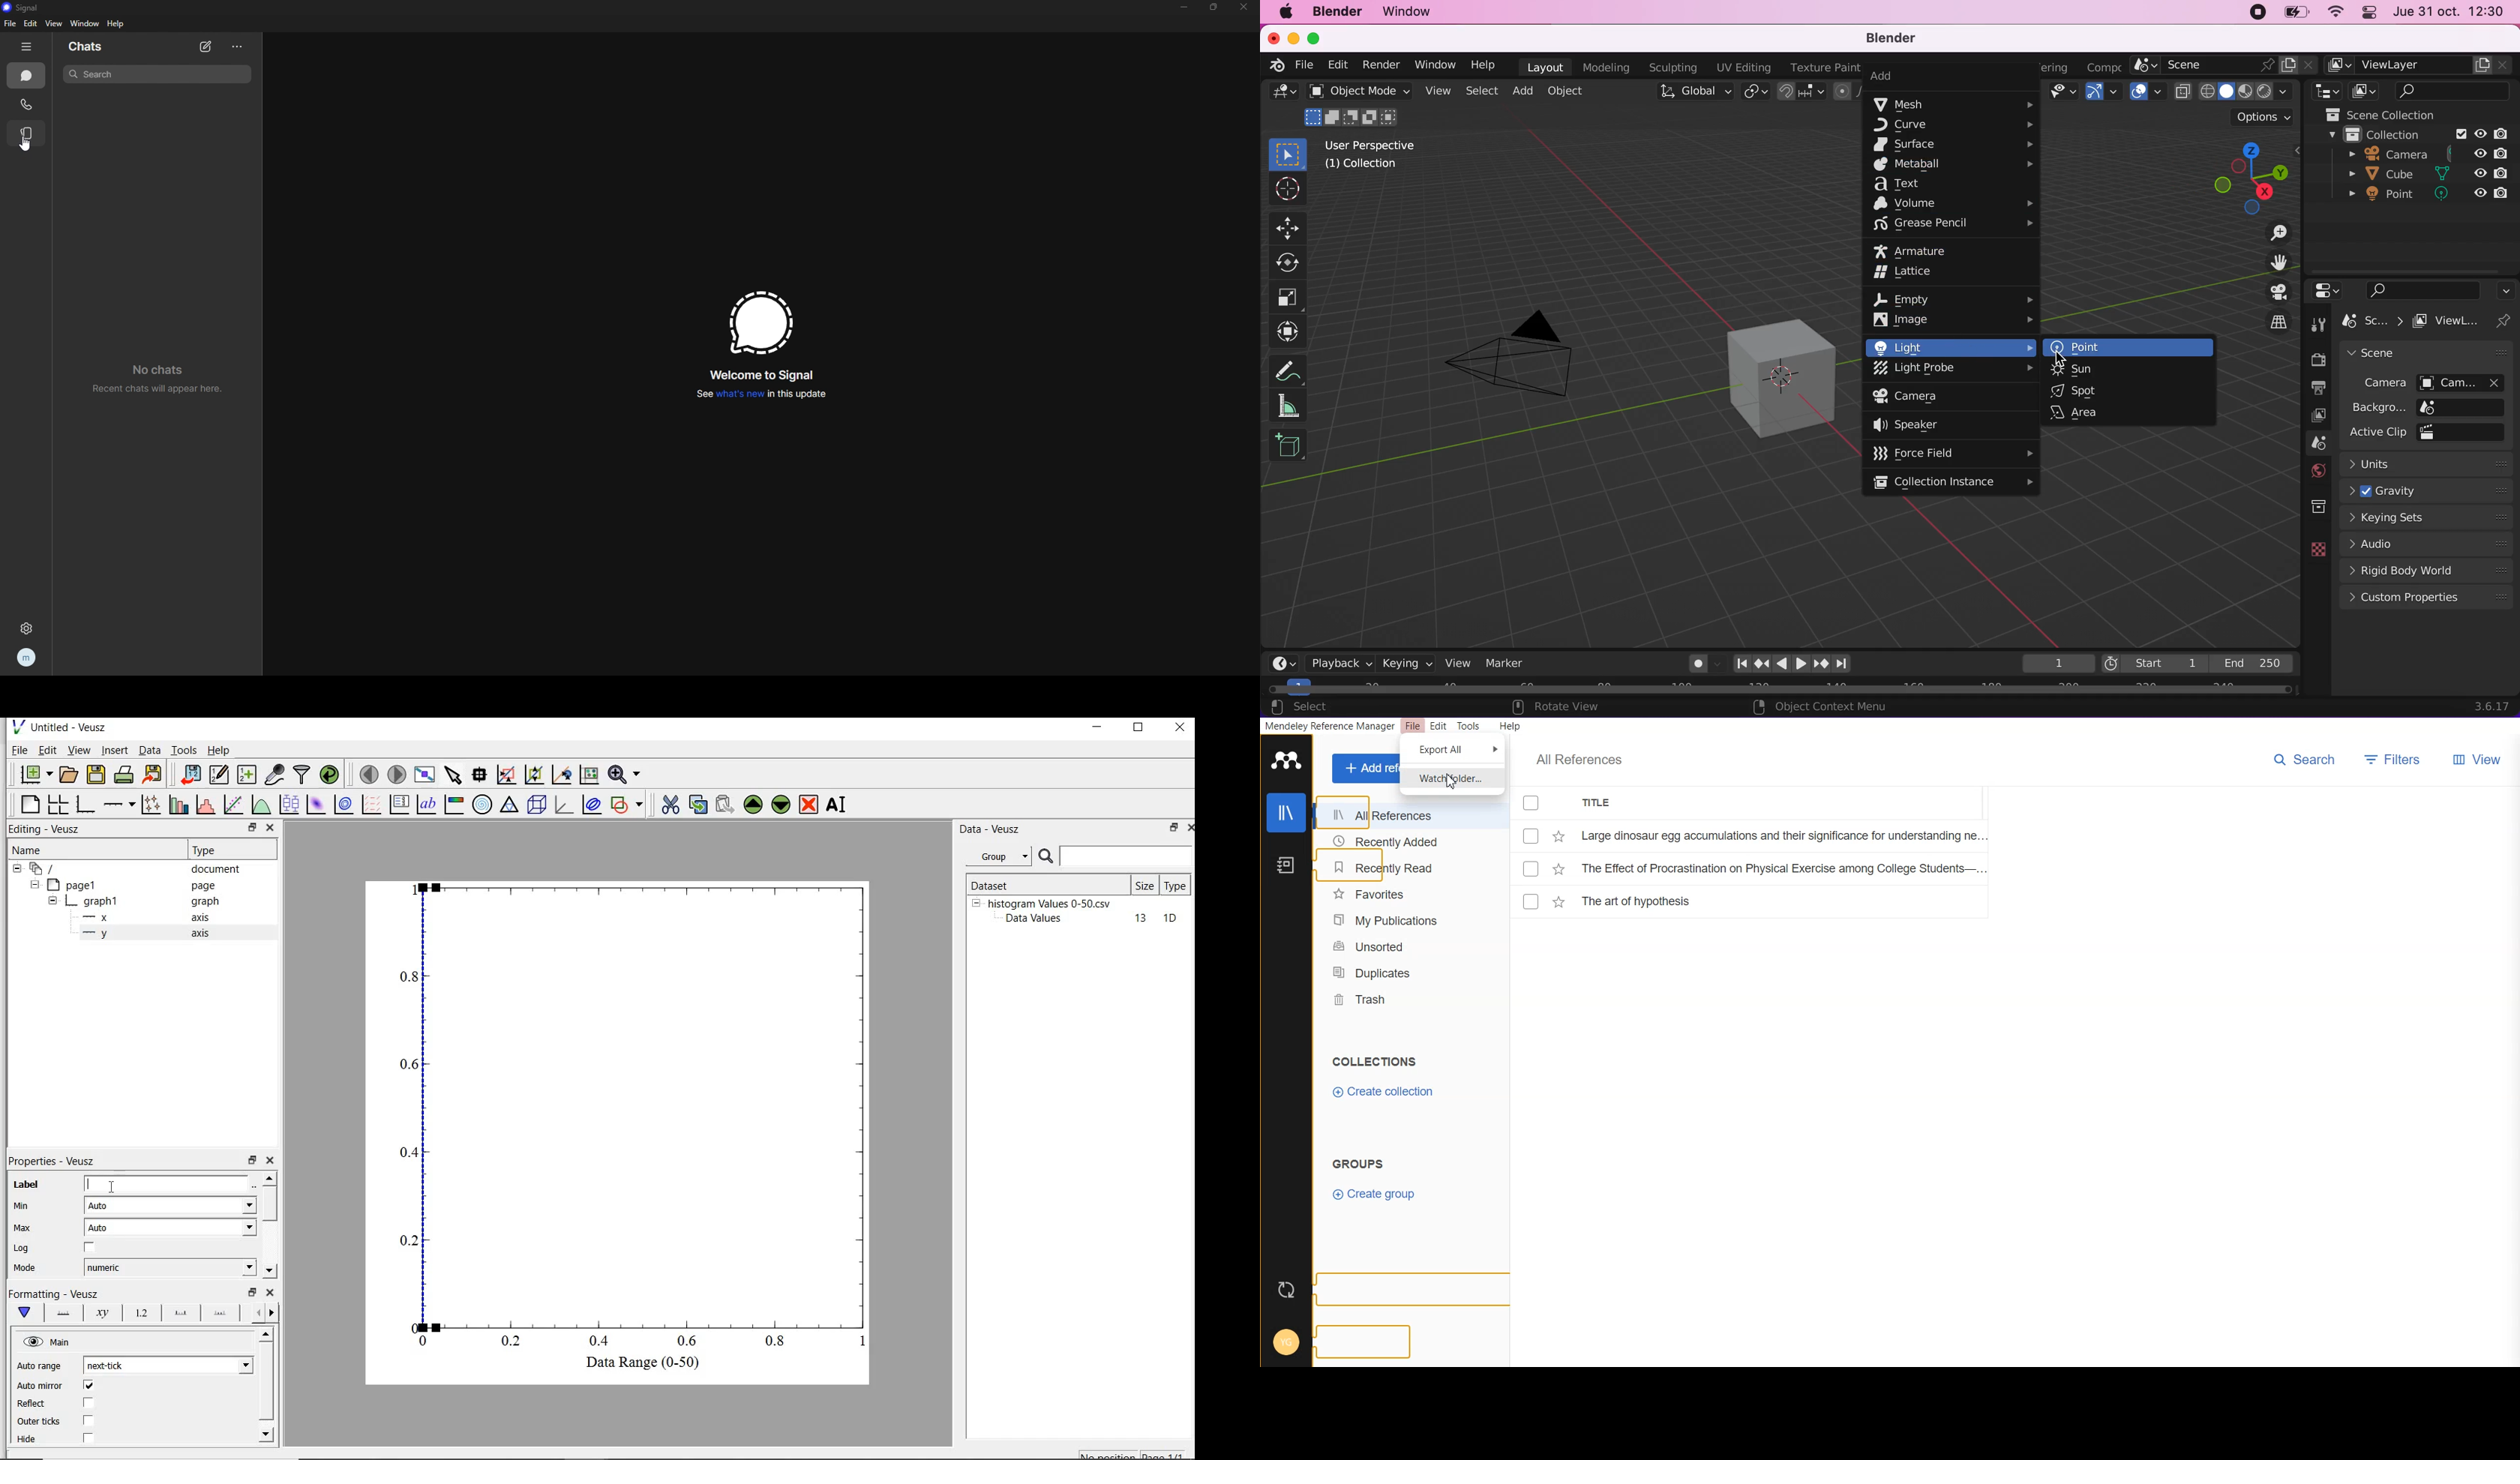  I want to click on edit, so click(30, 24).